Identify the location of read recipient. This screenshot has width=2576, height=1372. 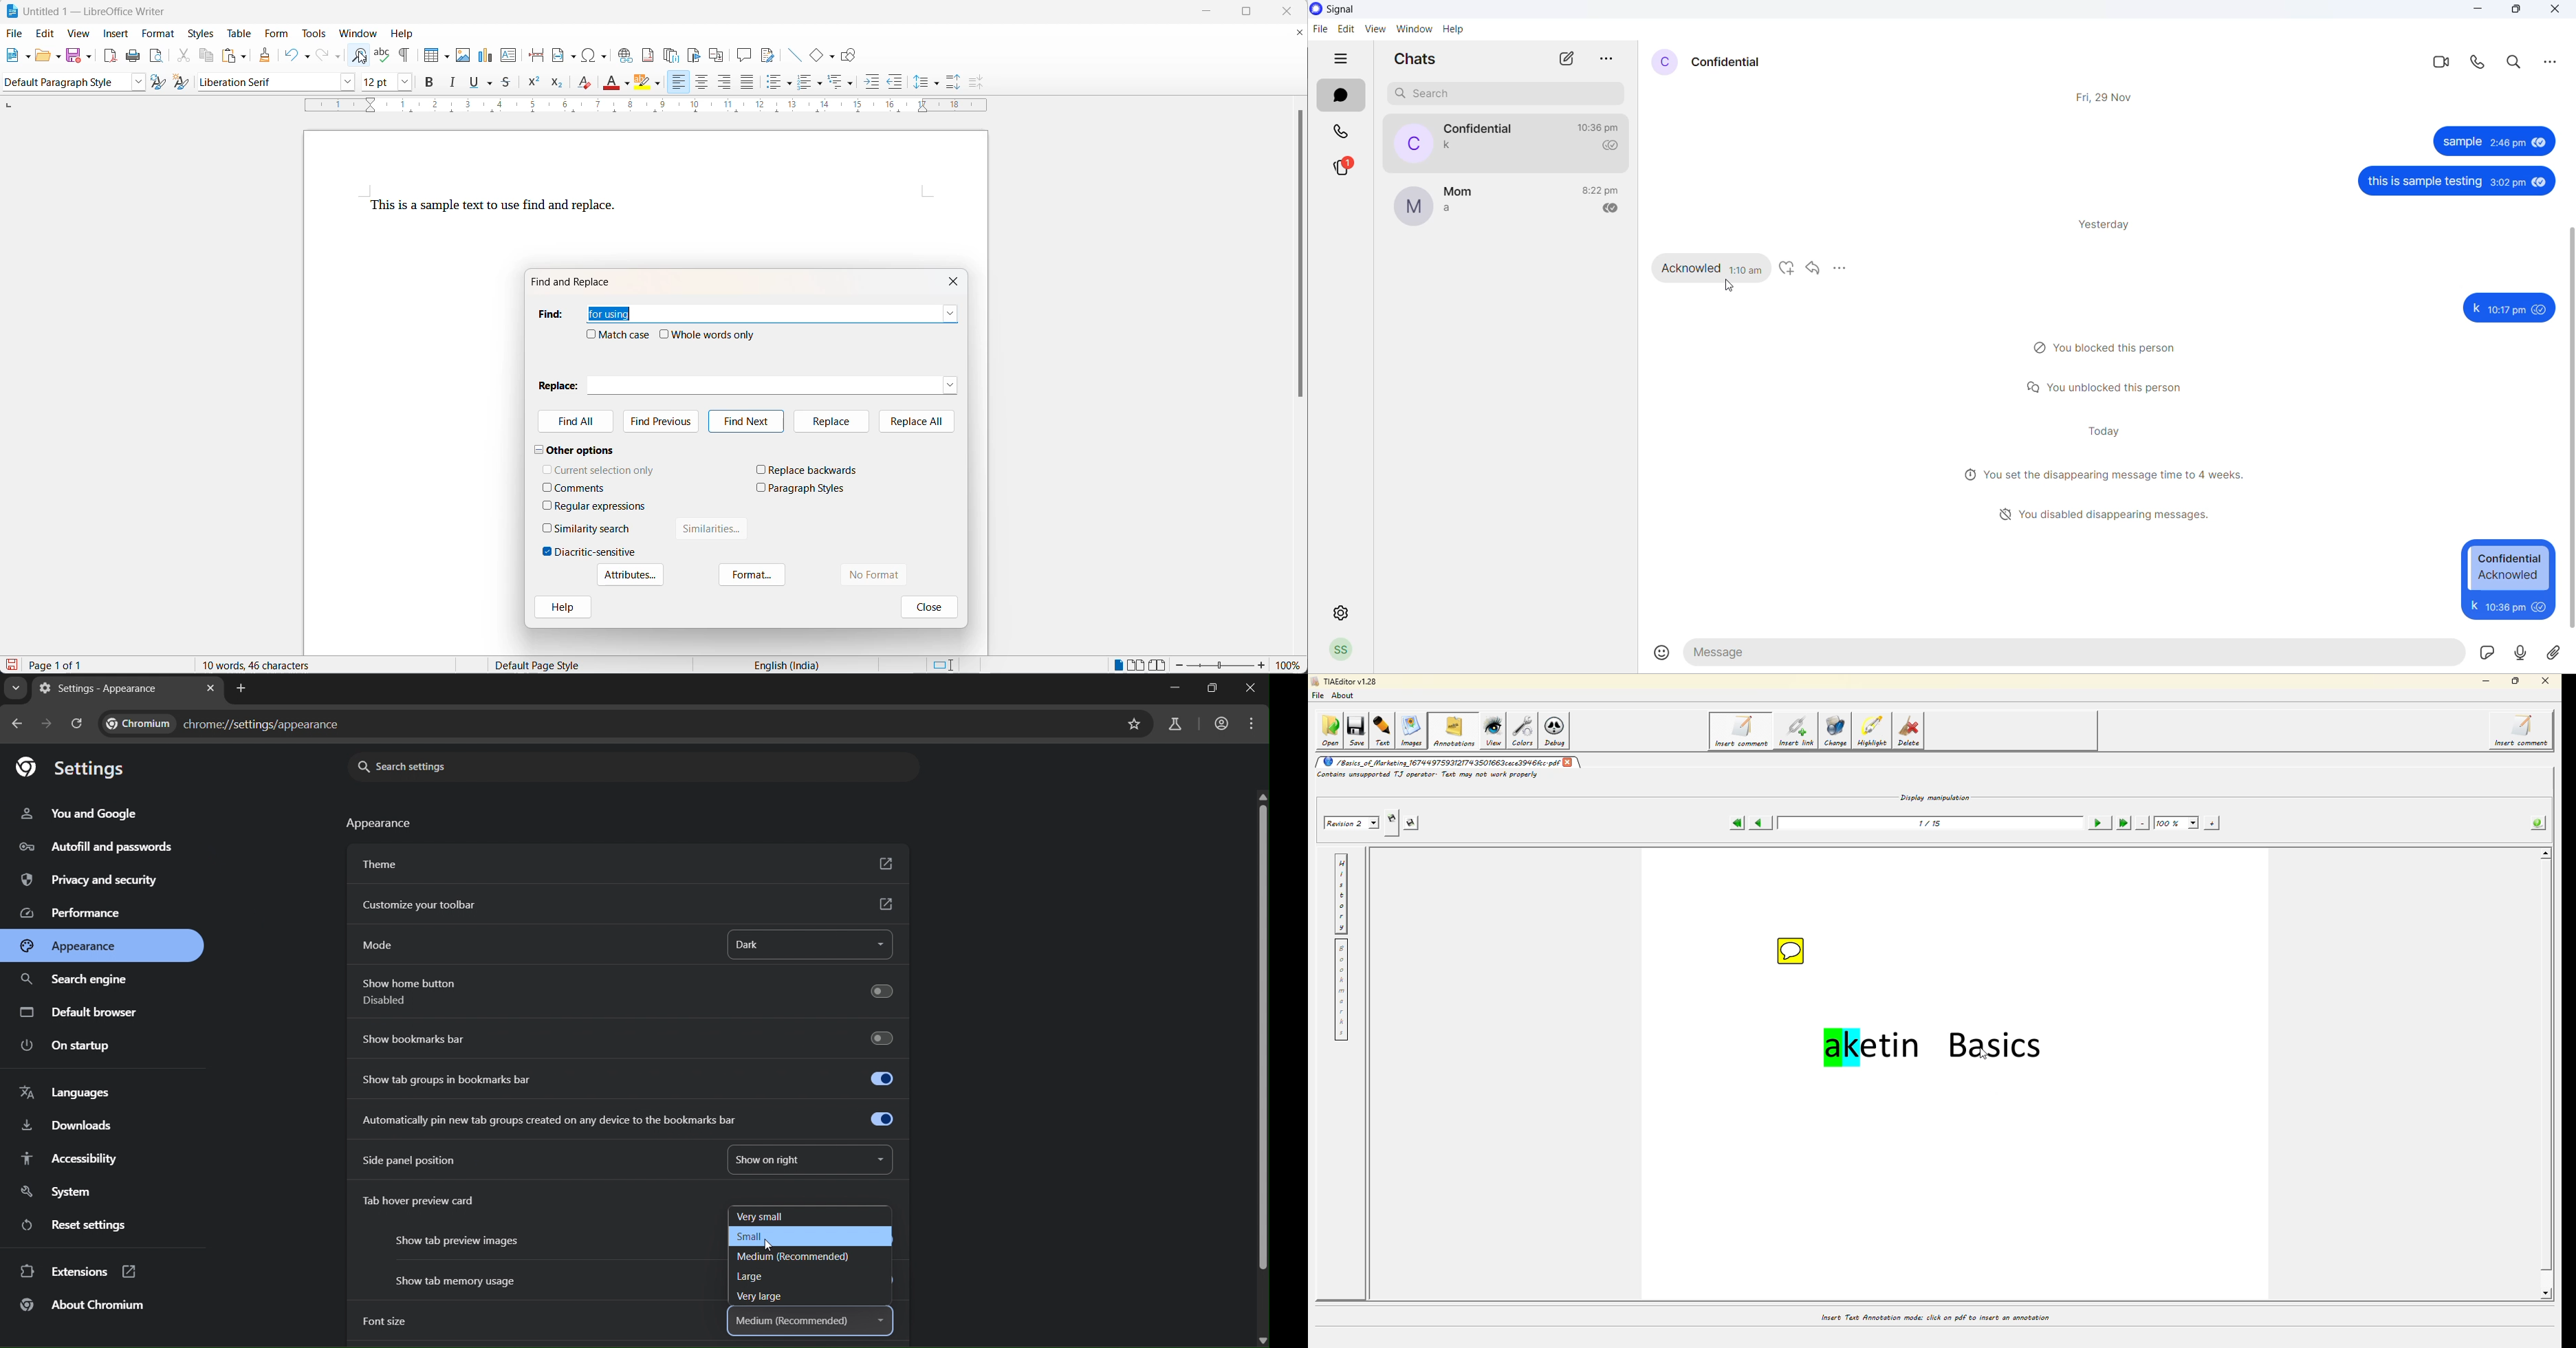
(1614, 147).